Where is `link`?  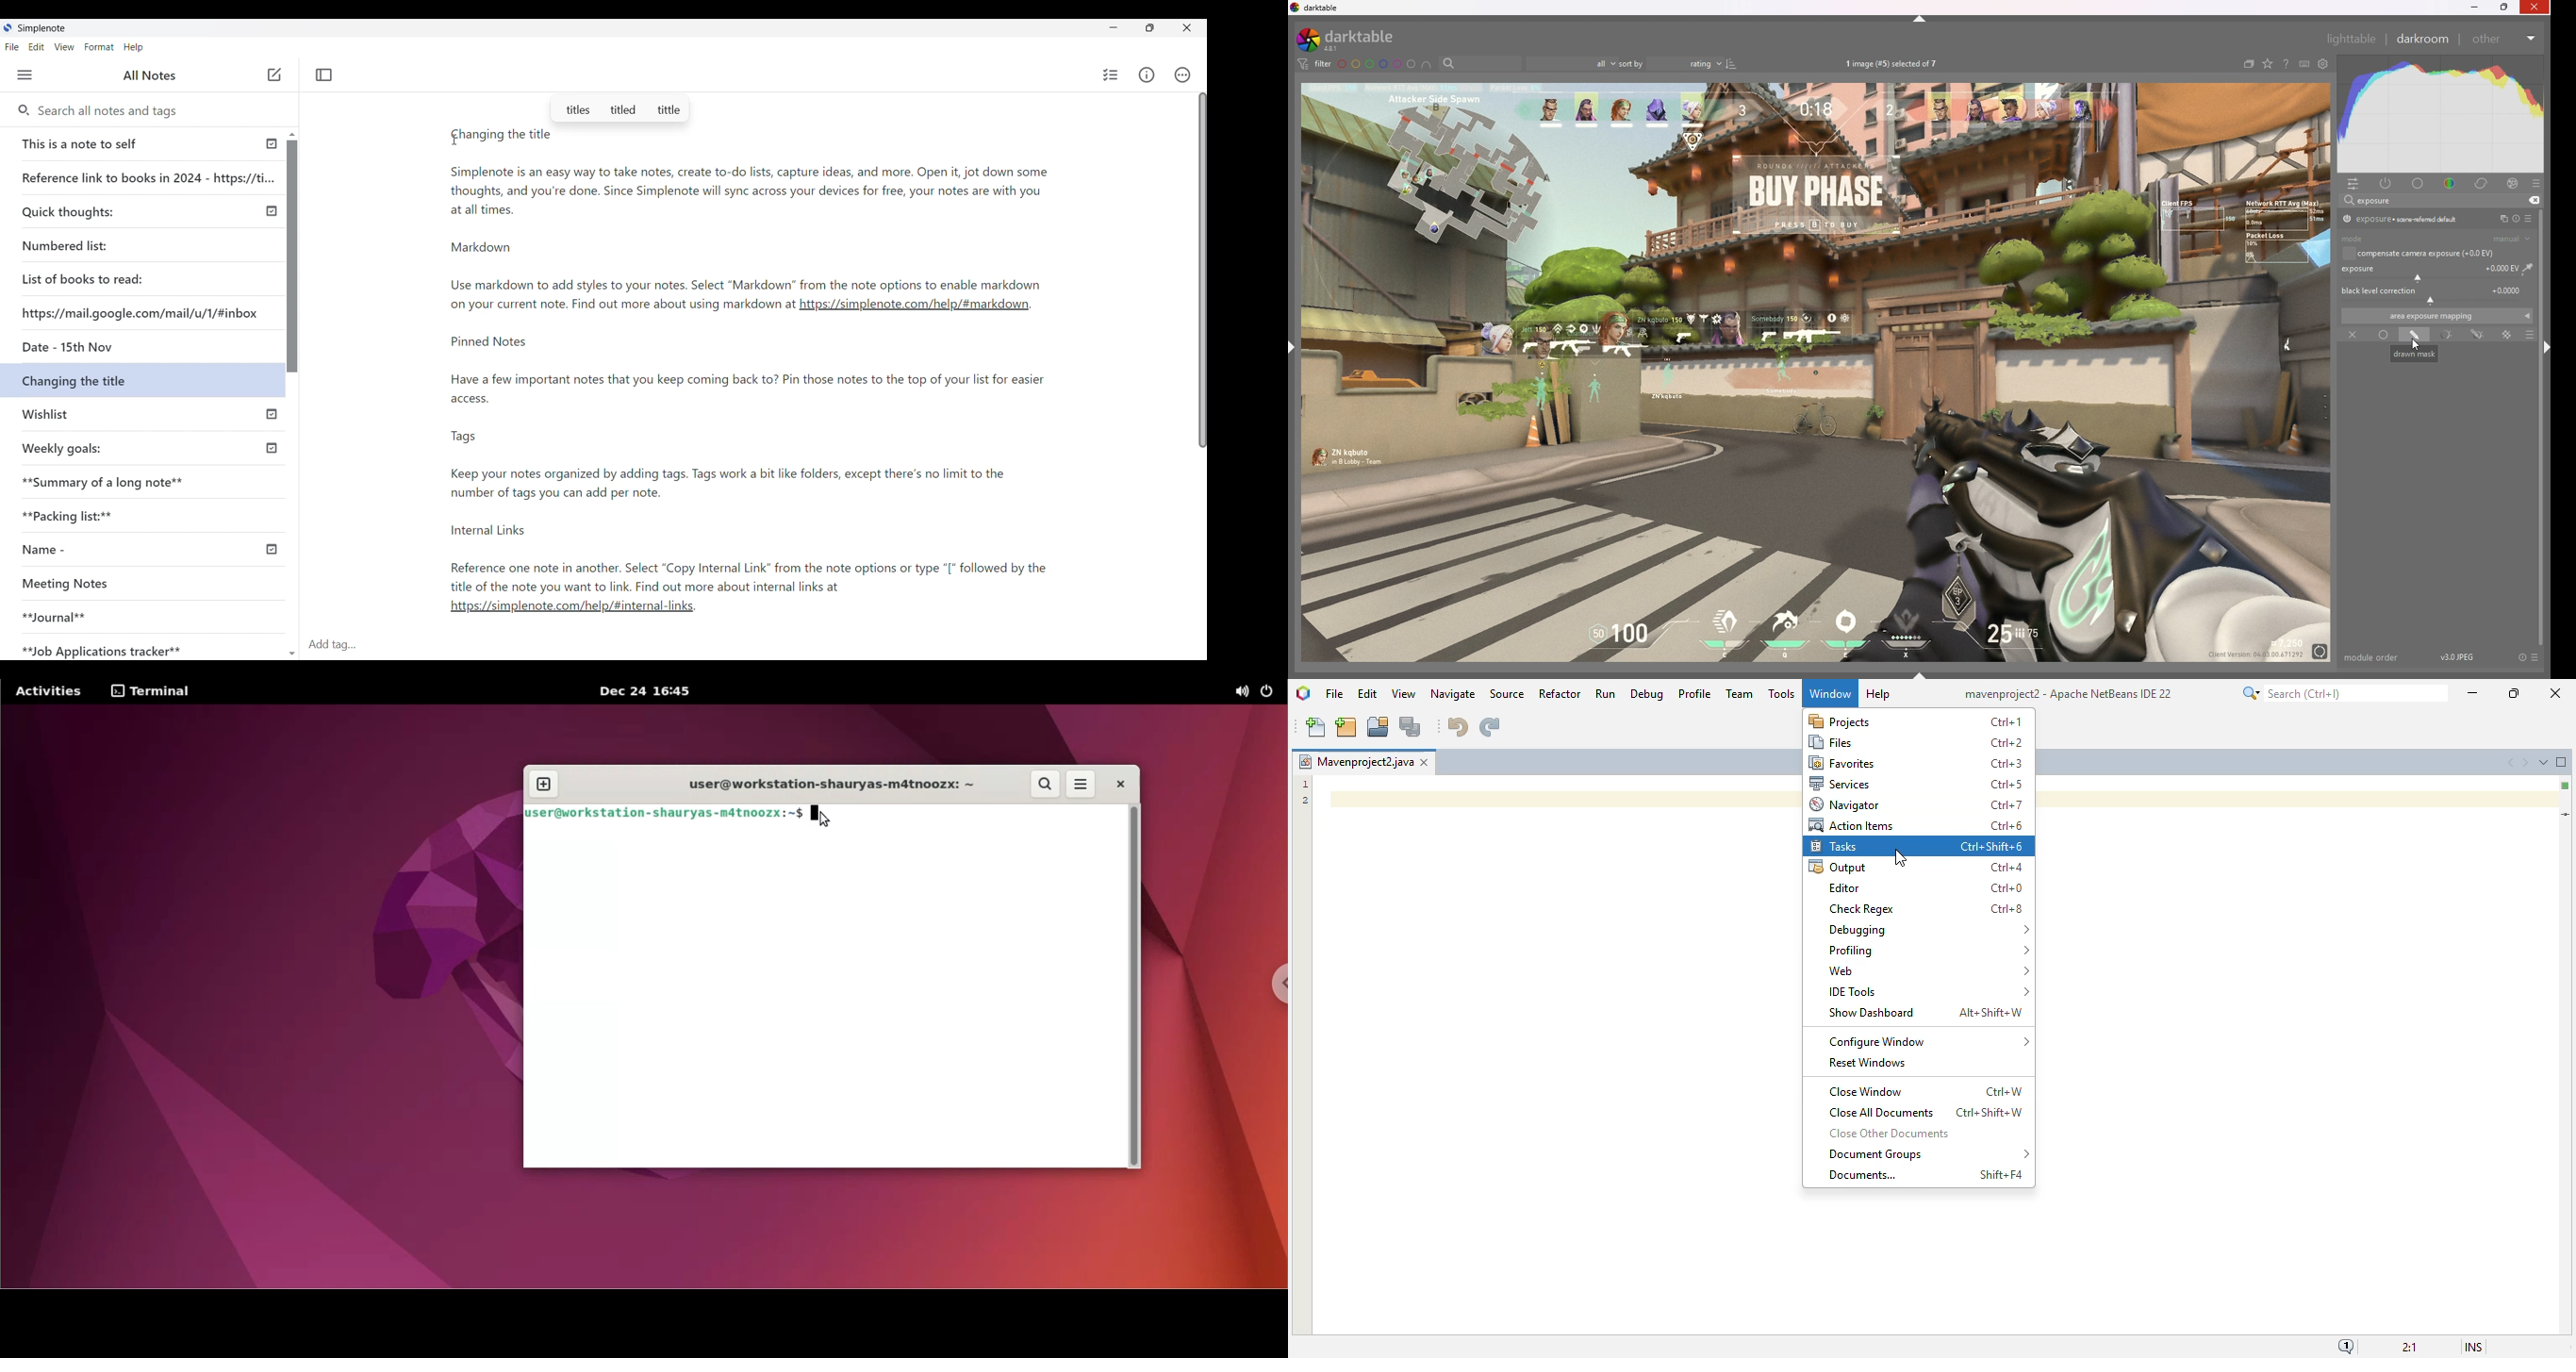
link is located at coordinates (577, 610).